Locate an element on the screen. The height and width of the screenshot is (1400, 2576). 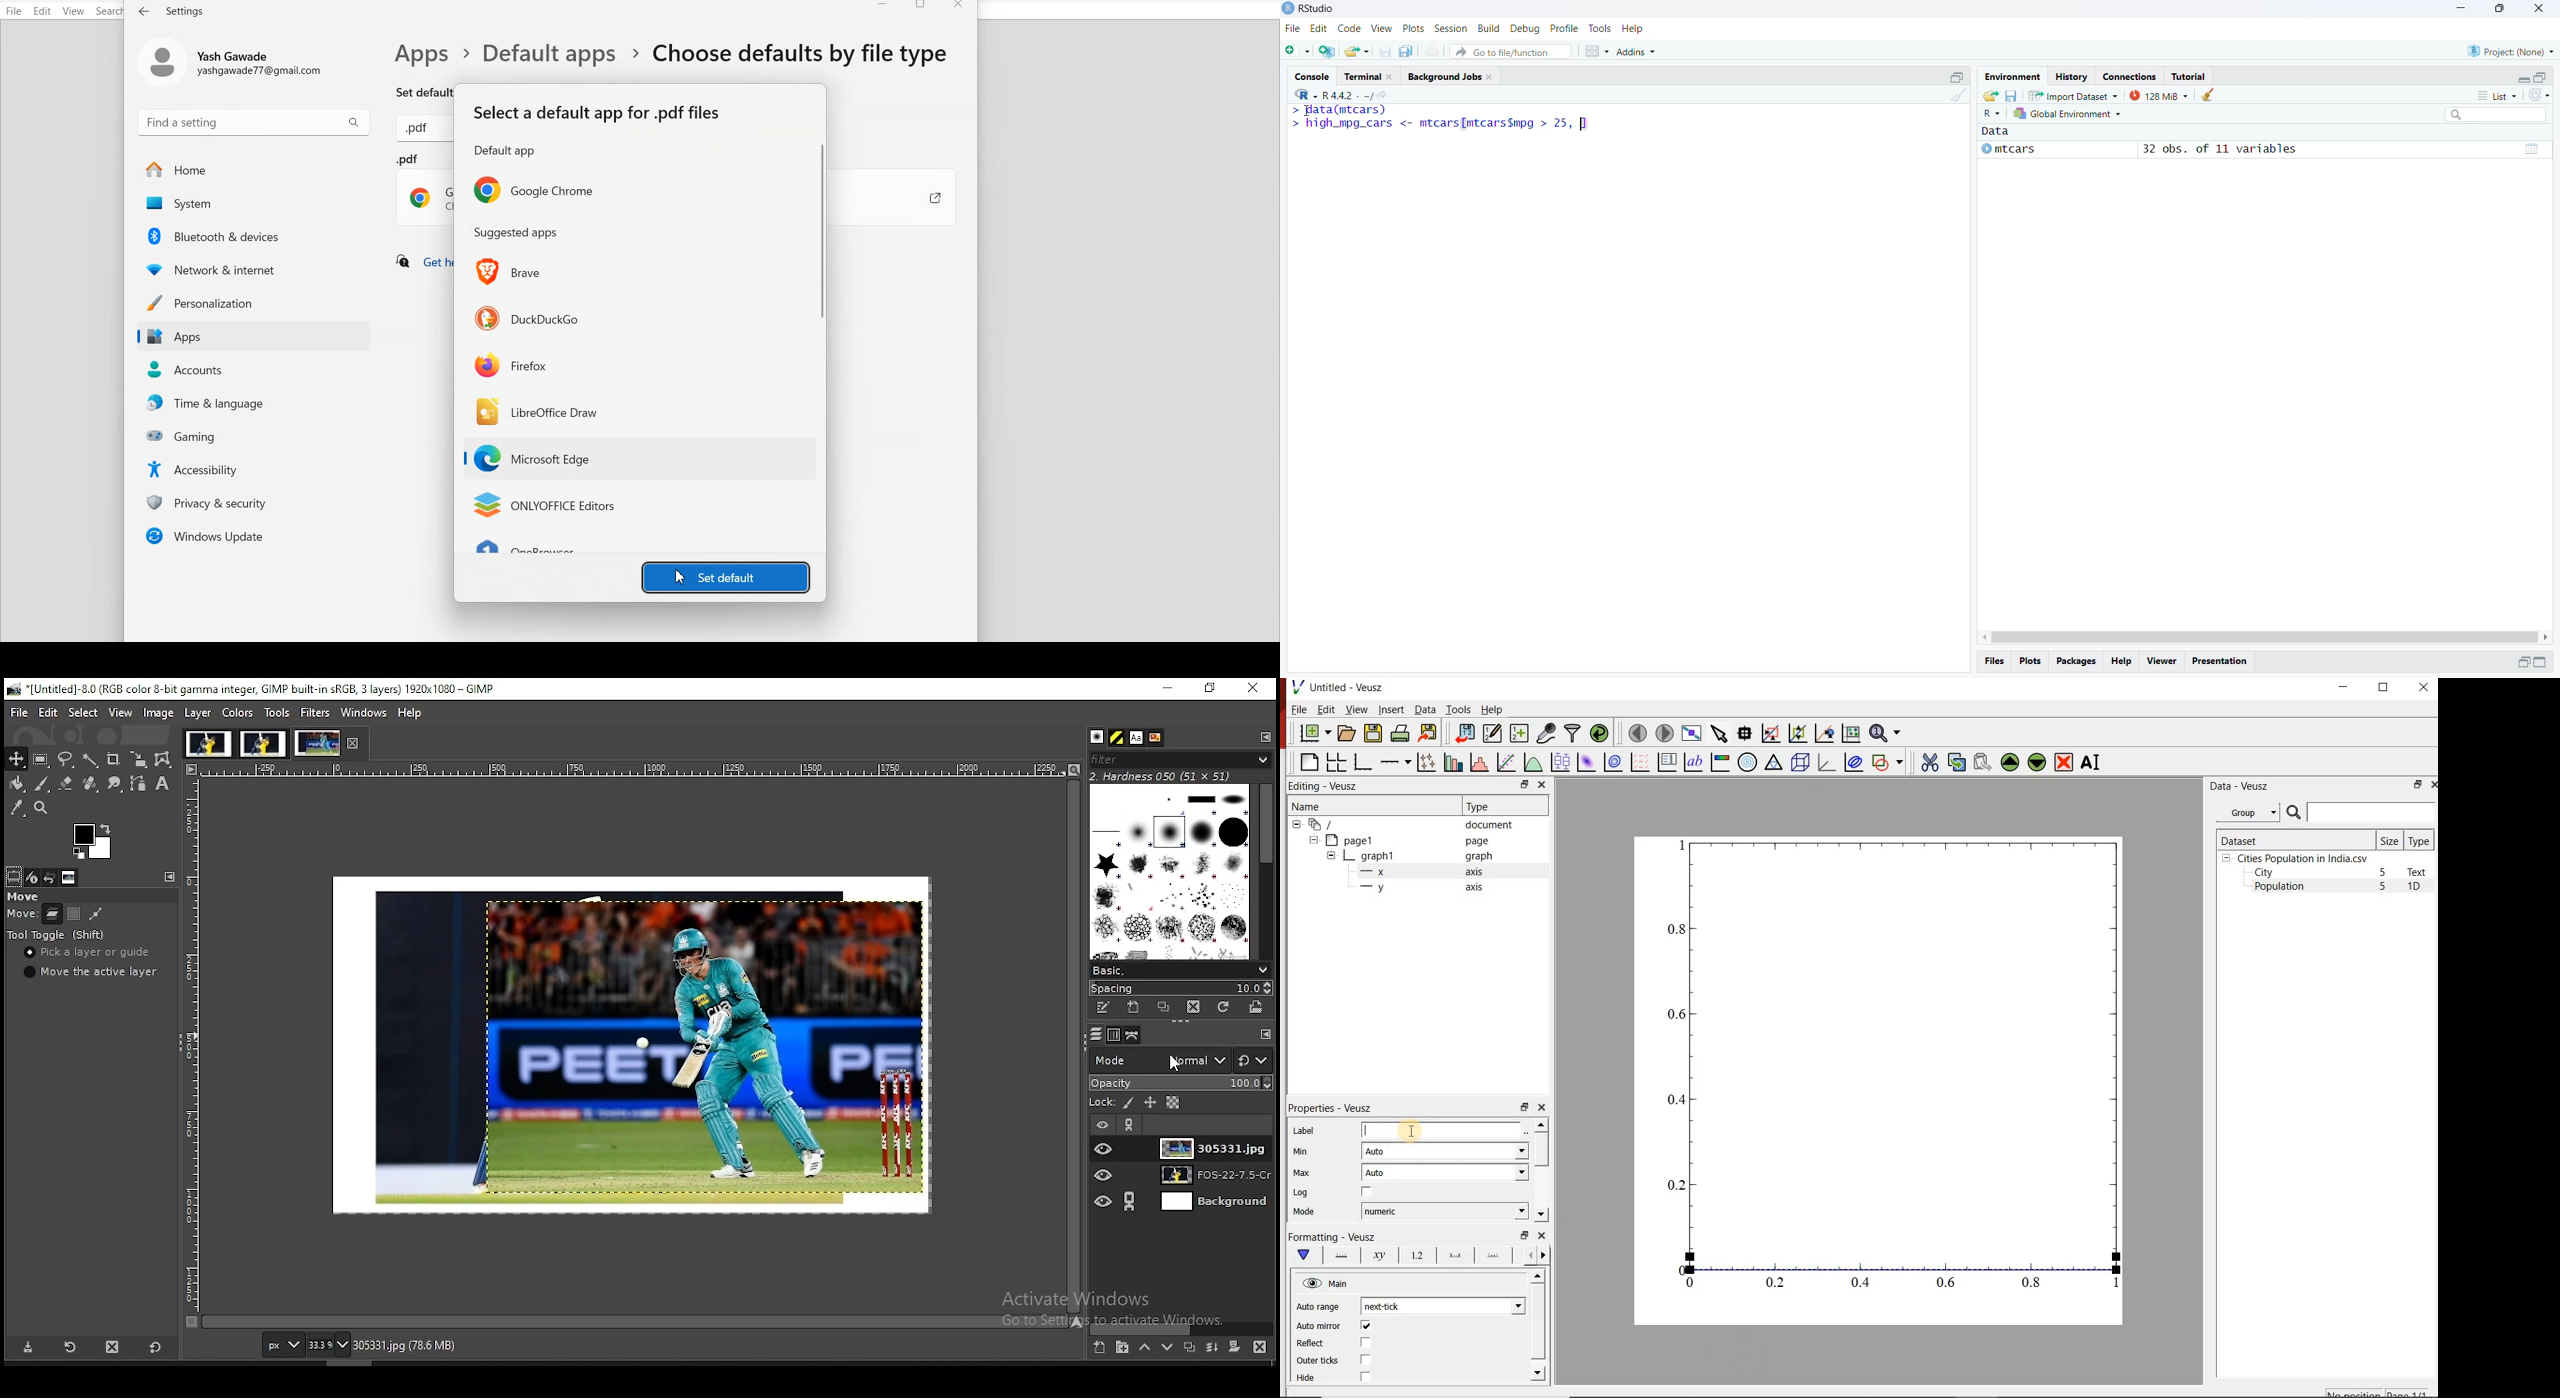
image is located at coordinates (317, 741).